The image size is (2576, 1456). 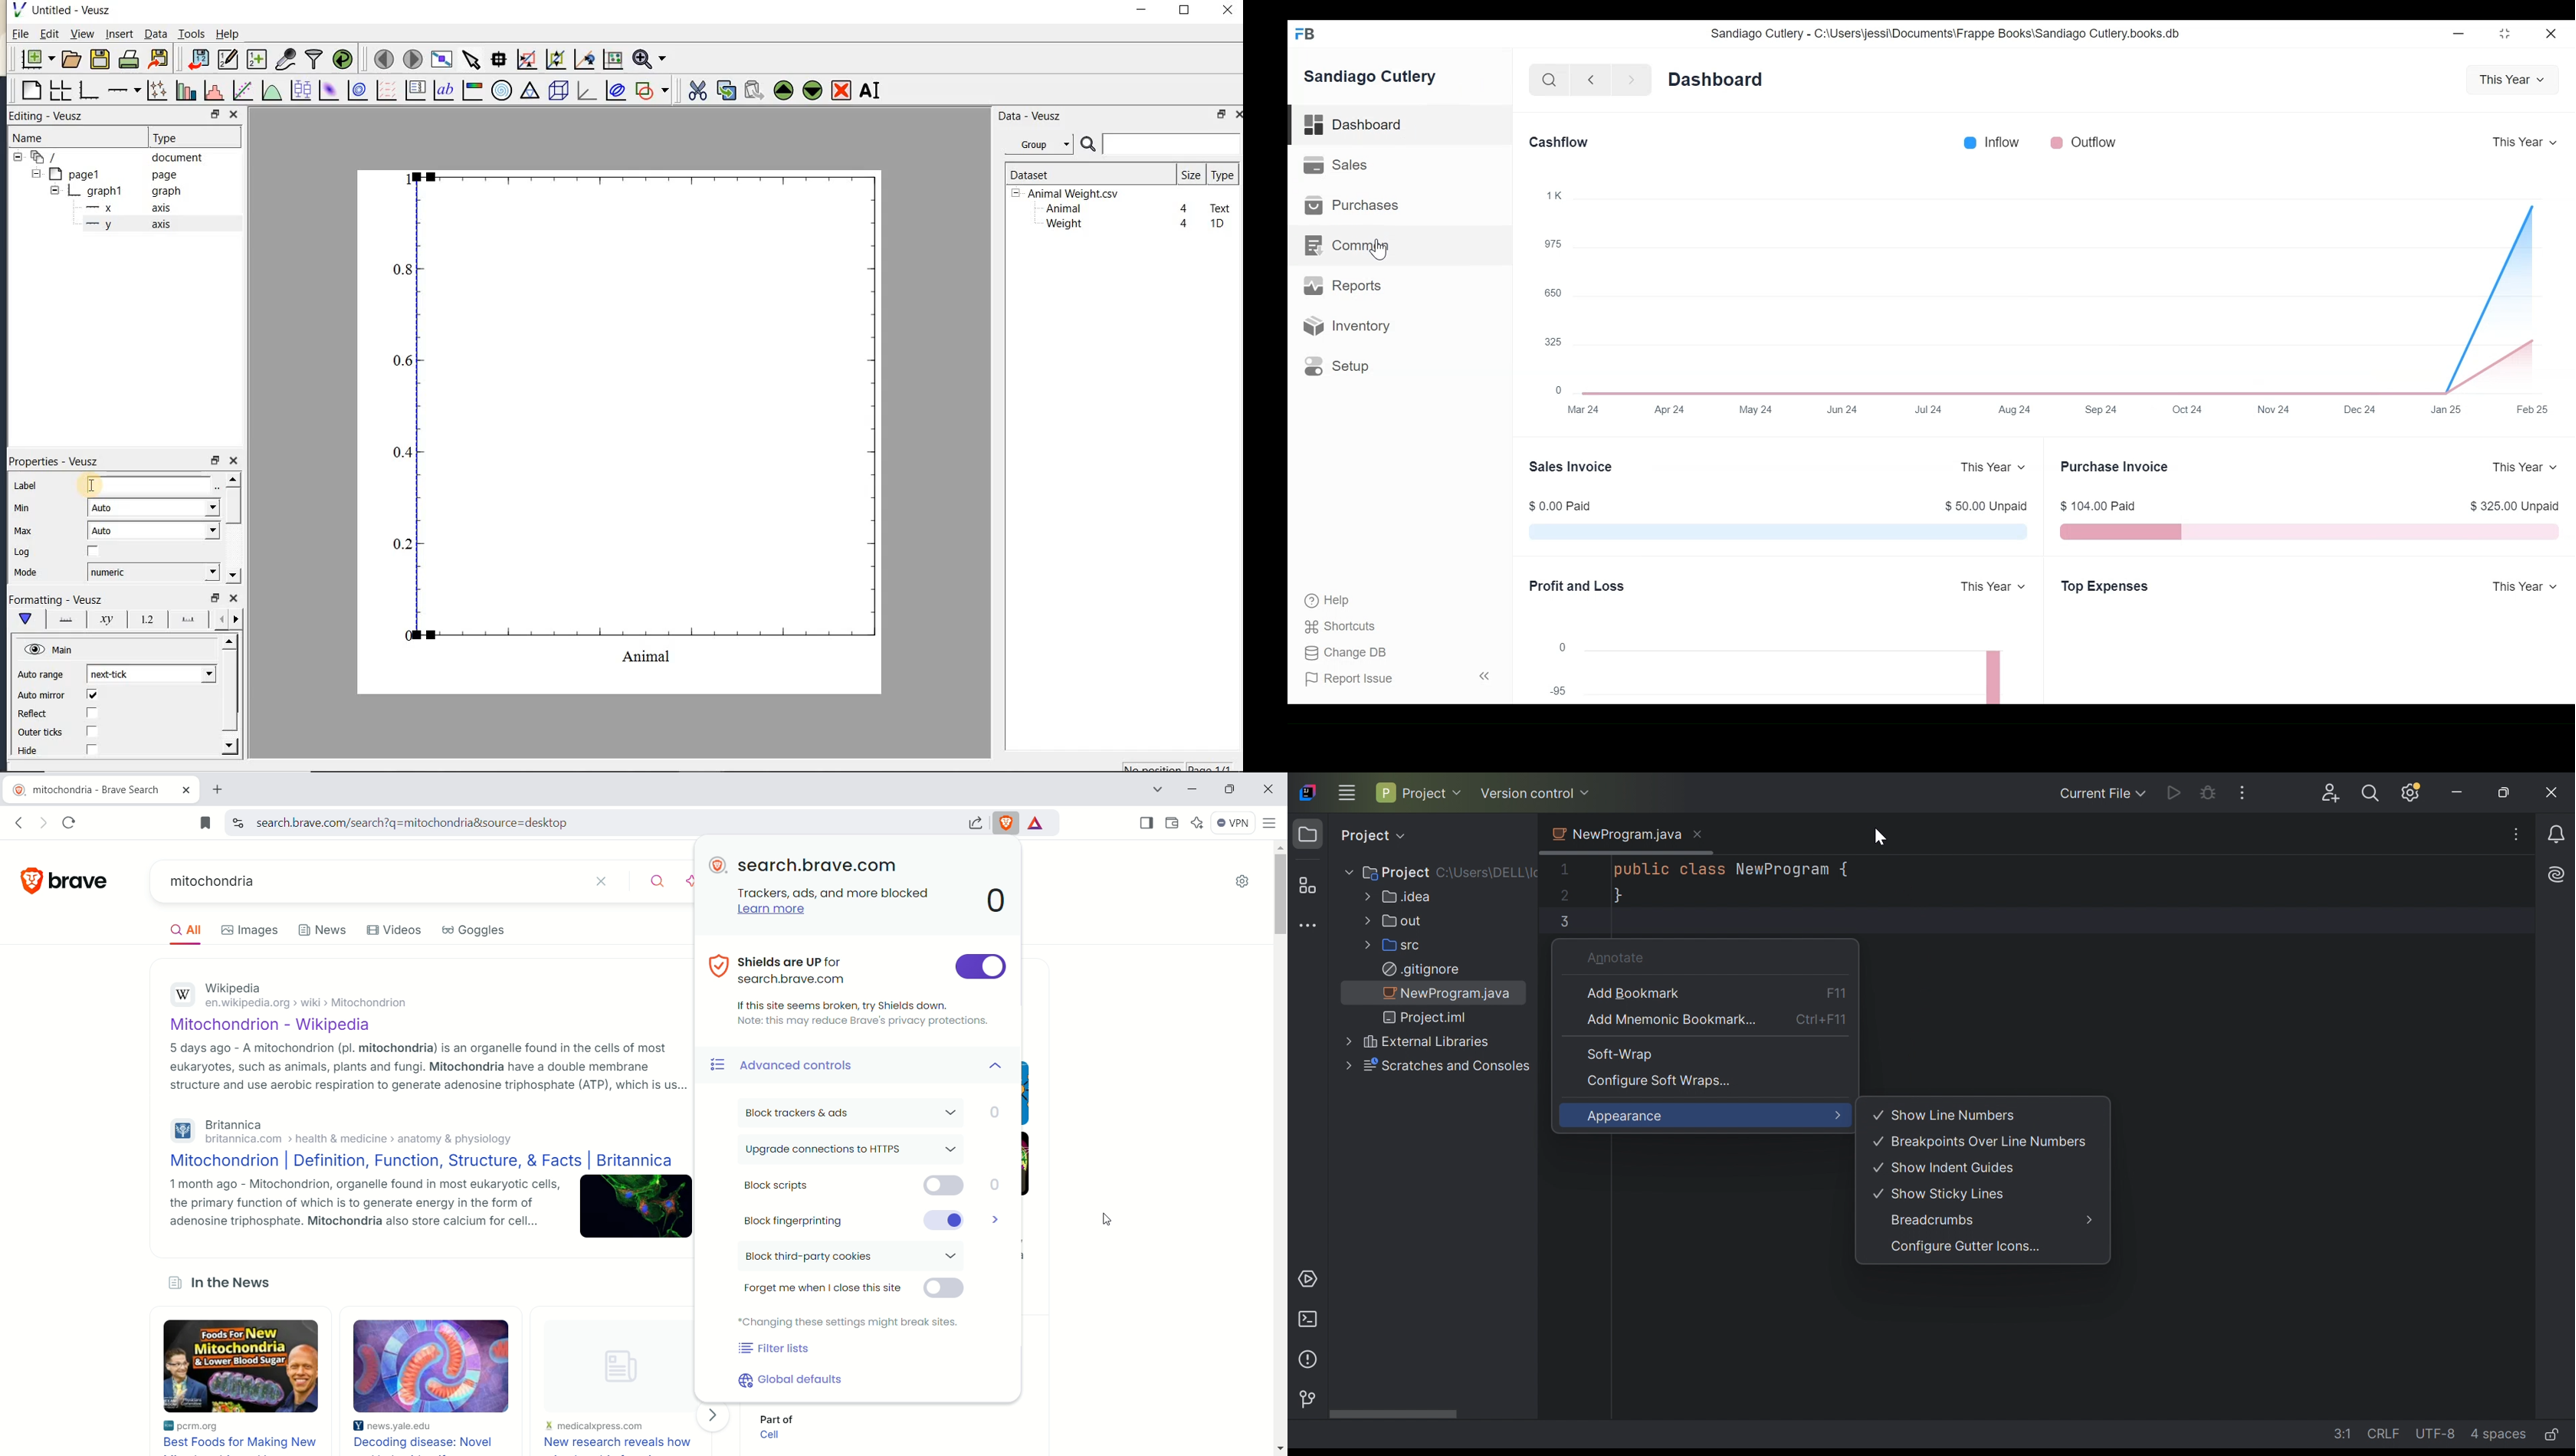 I want to click on 95, so click(x=1557, y=691).